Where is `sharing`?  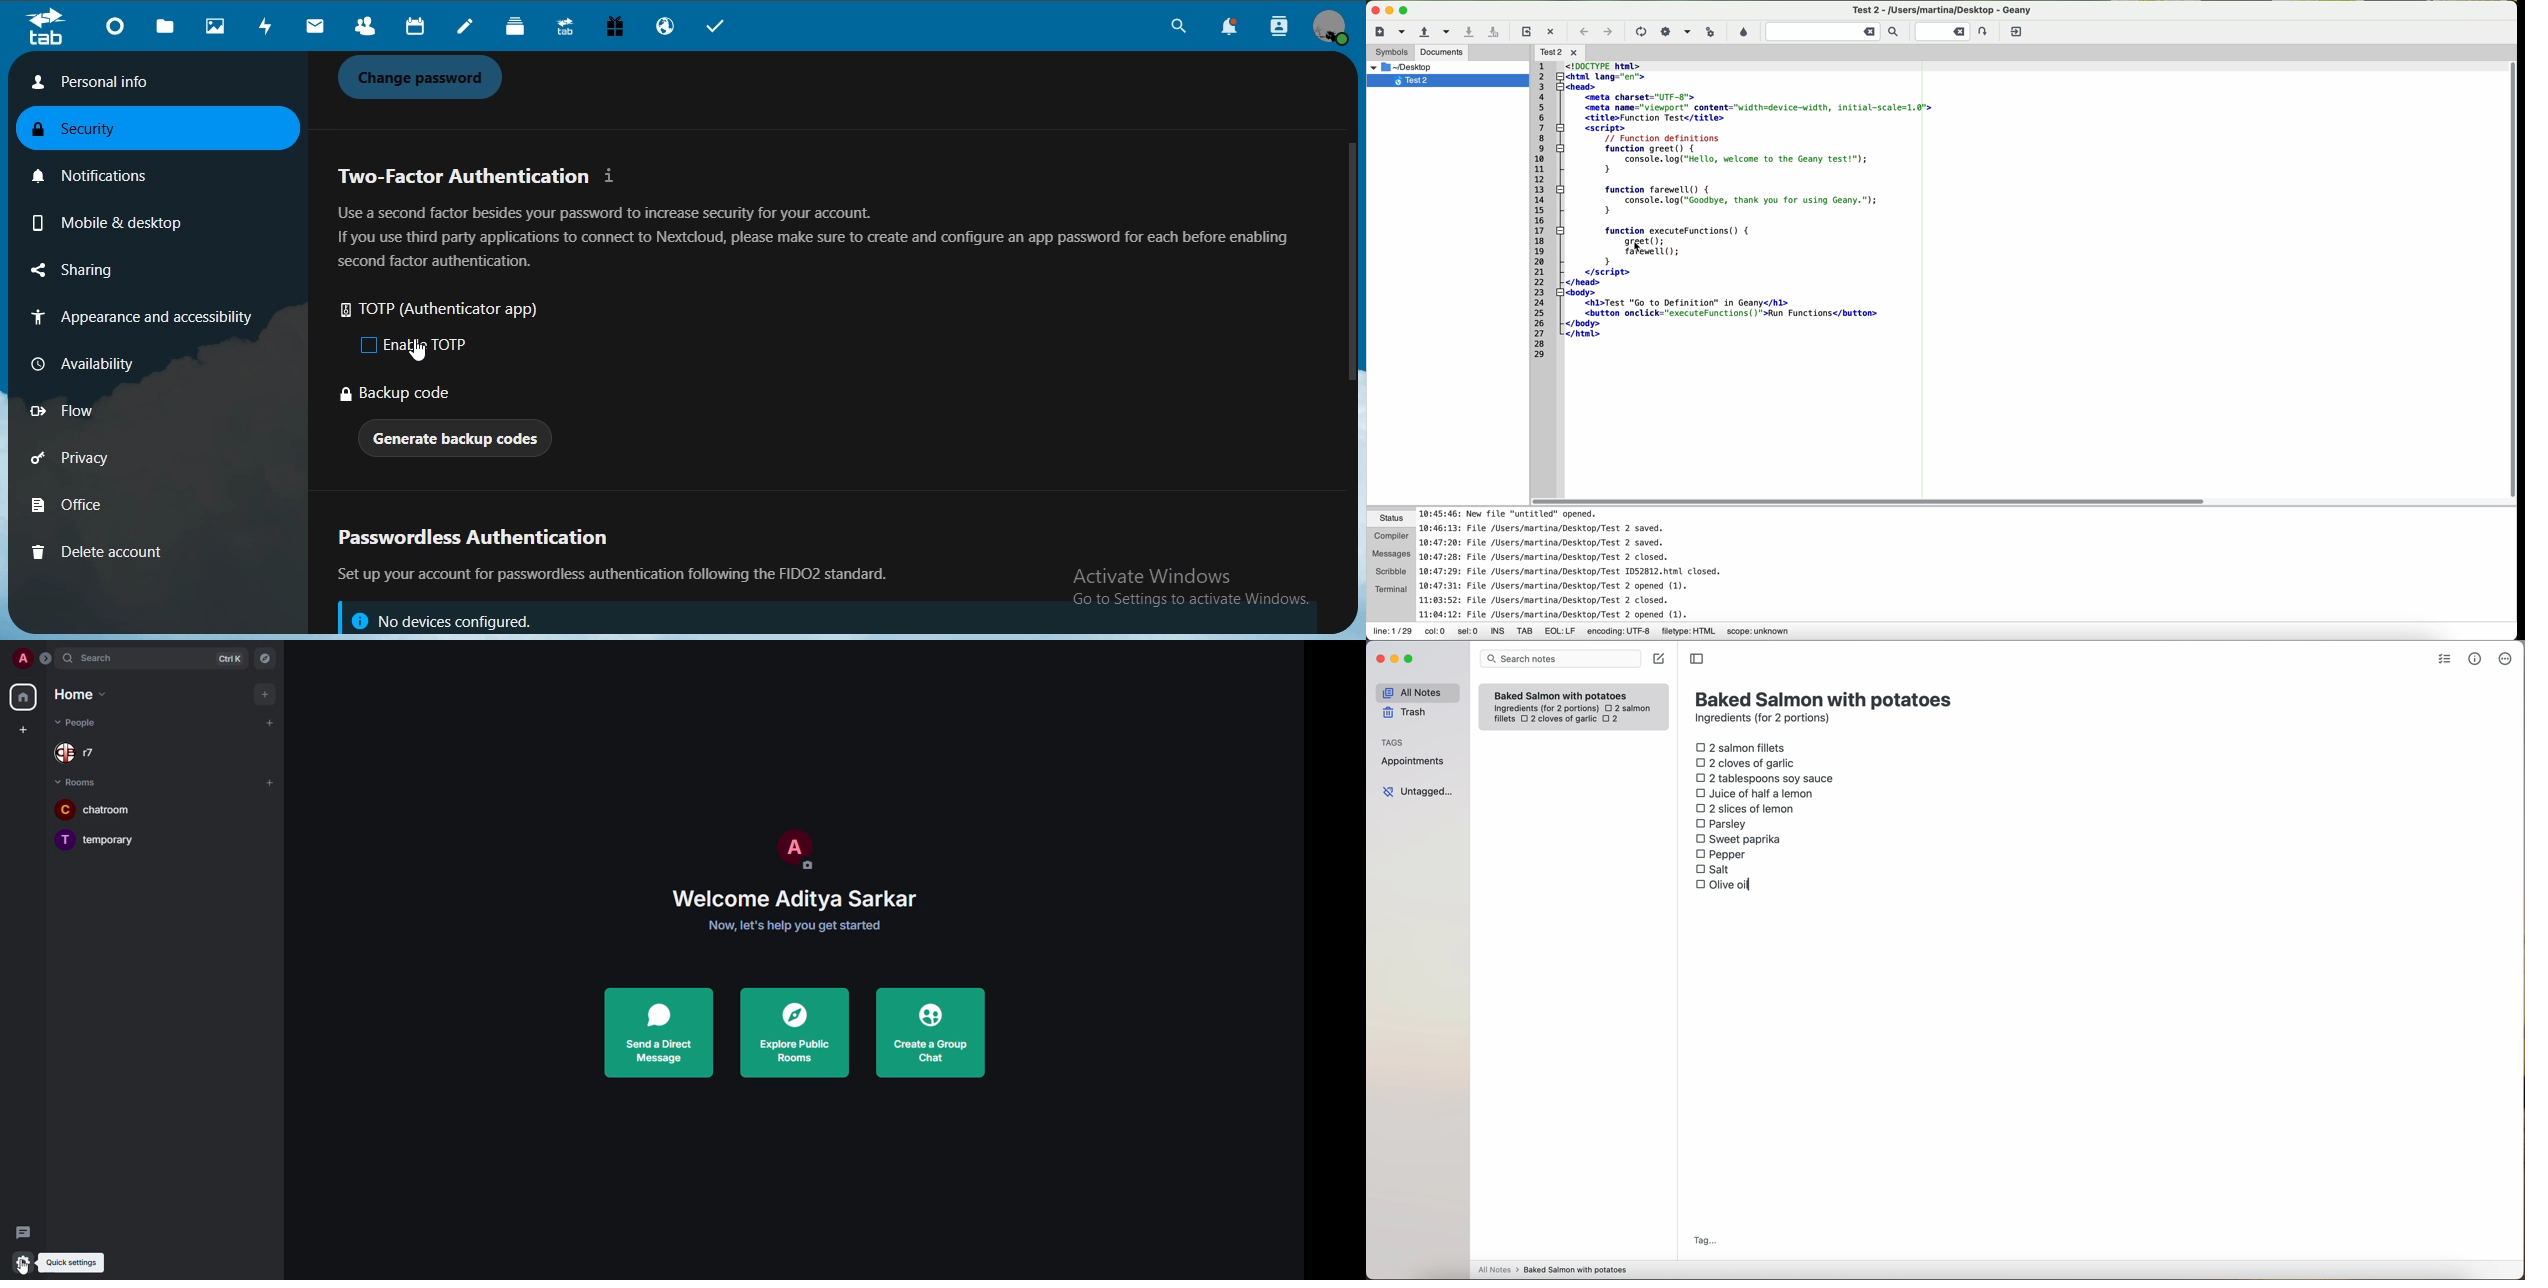 sharing is located at coordinates (103, 271).